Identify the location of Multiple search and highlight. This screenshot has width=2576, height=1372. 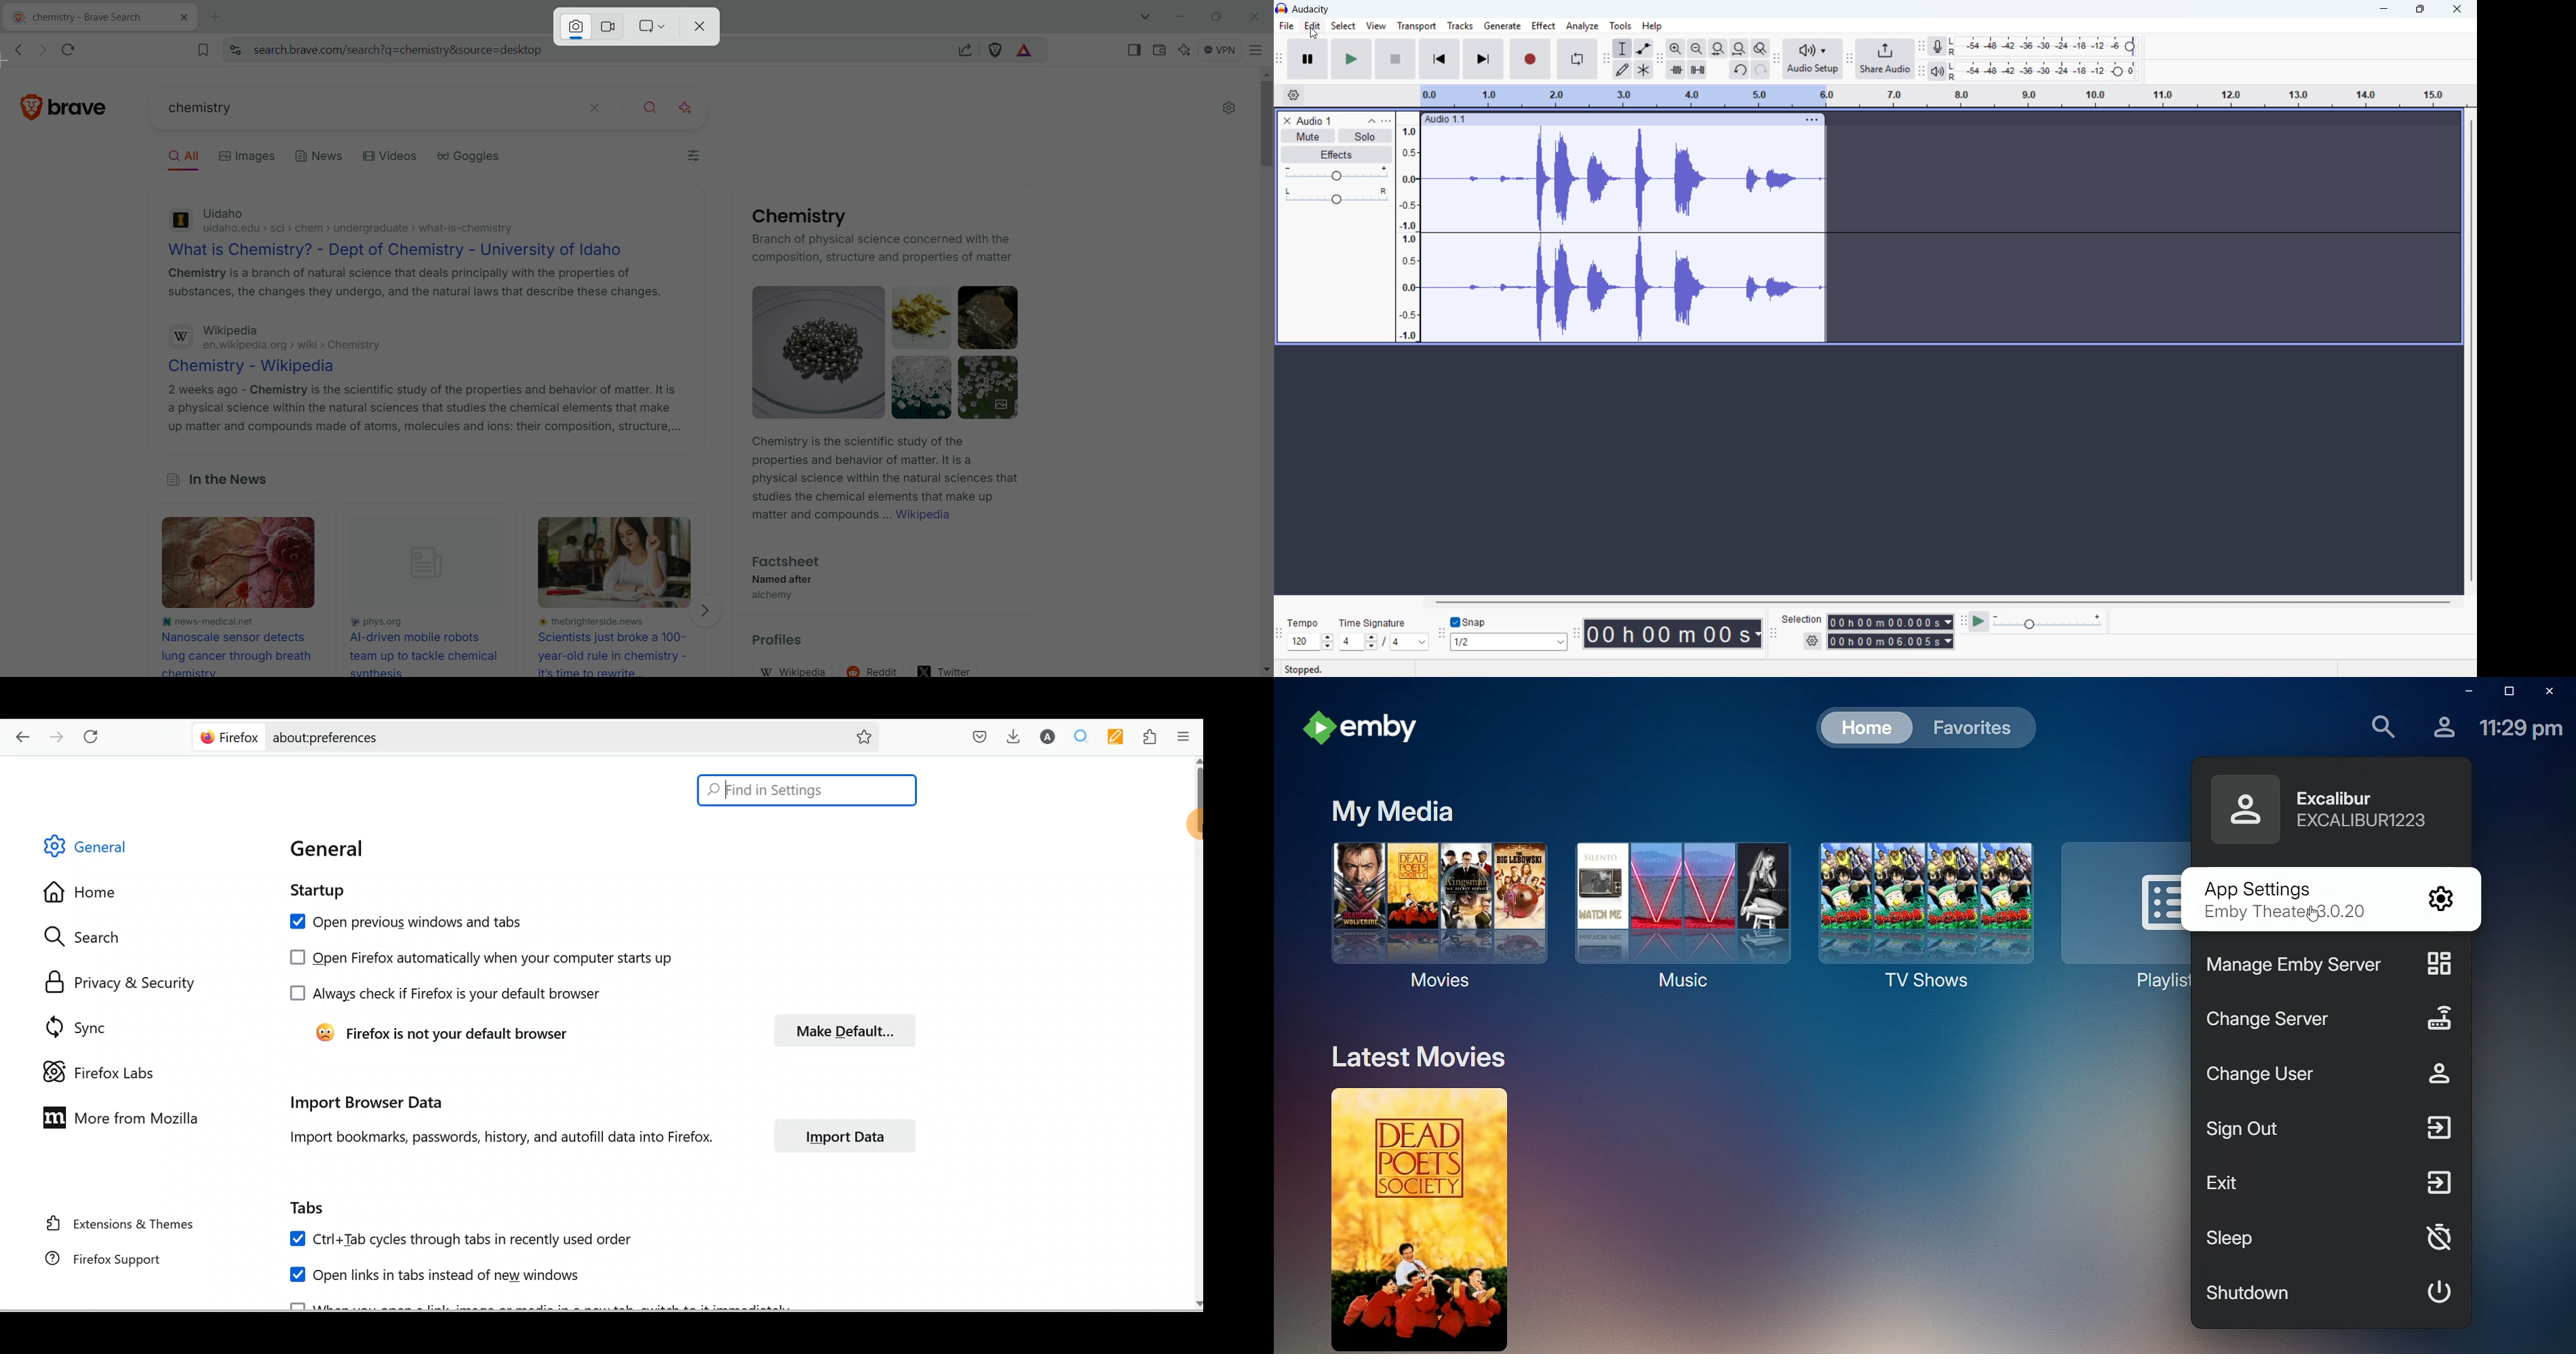
(1085, 737).